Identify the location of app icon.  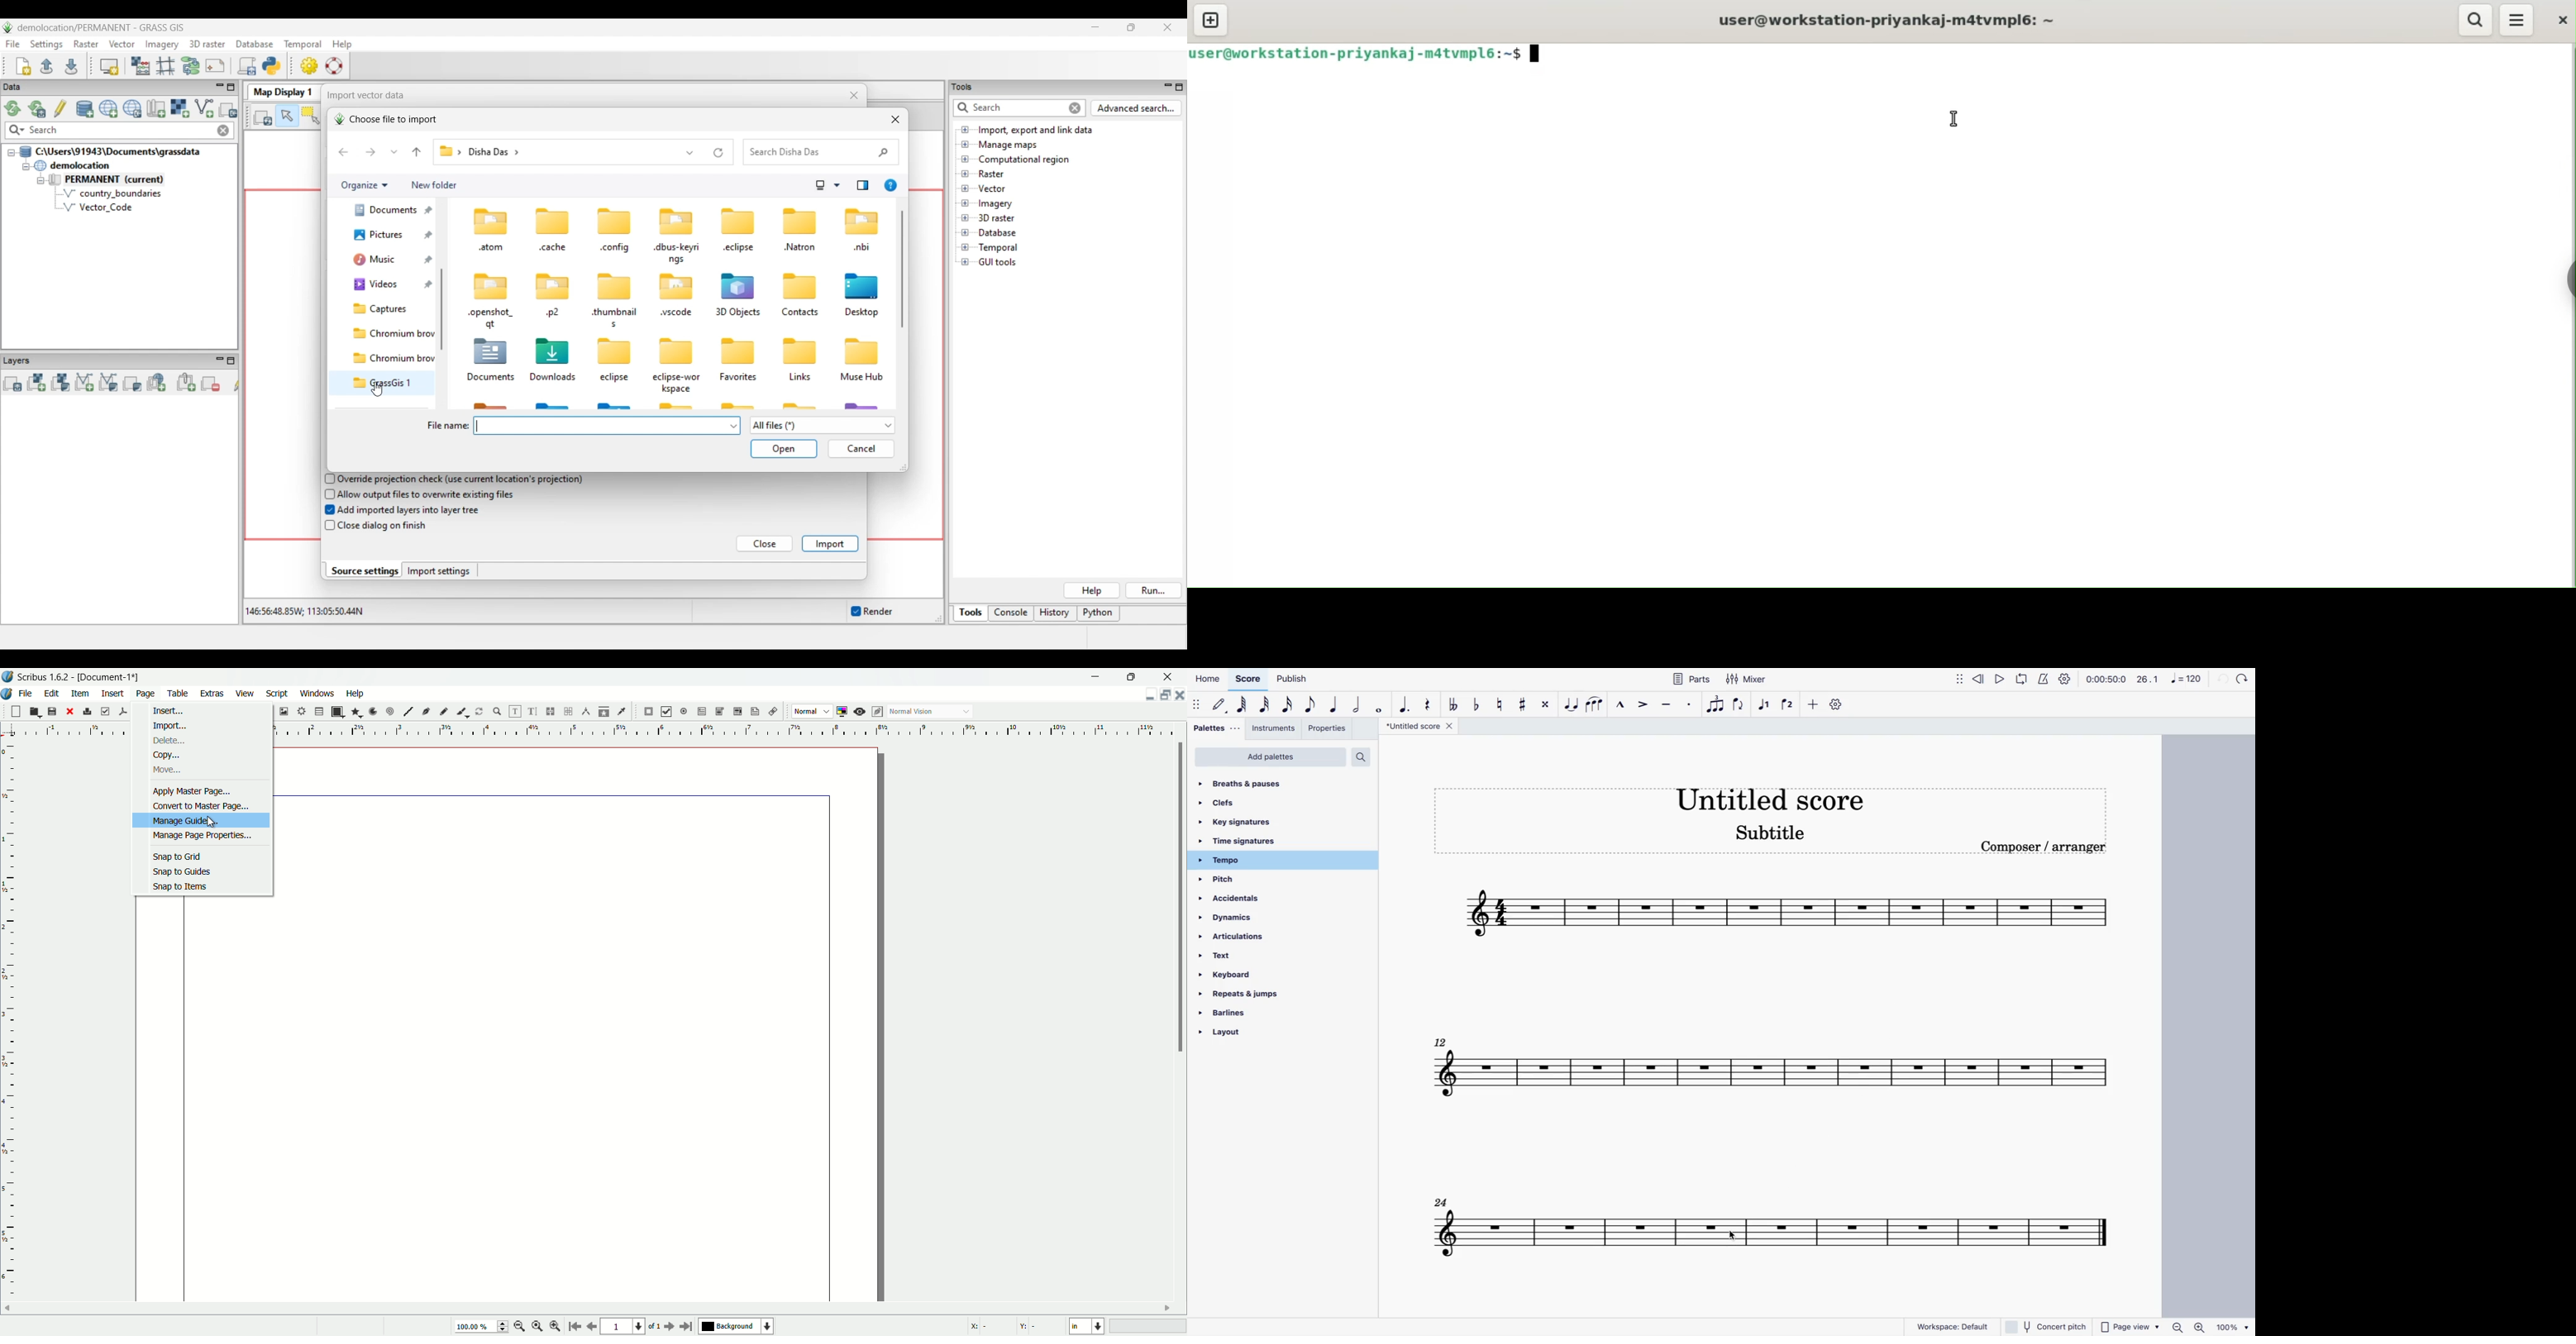
(7, 677).